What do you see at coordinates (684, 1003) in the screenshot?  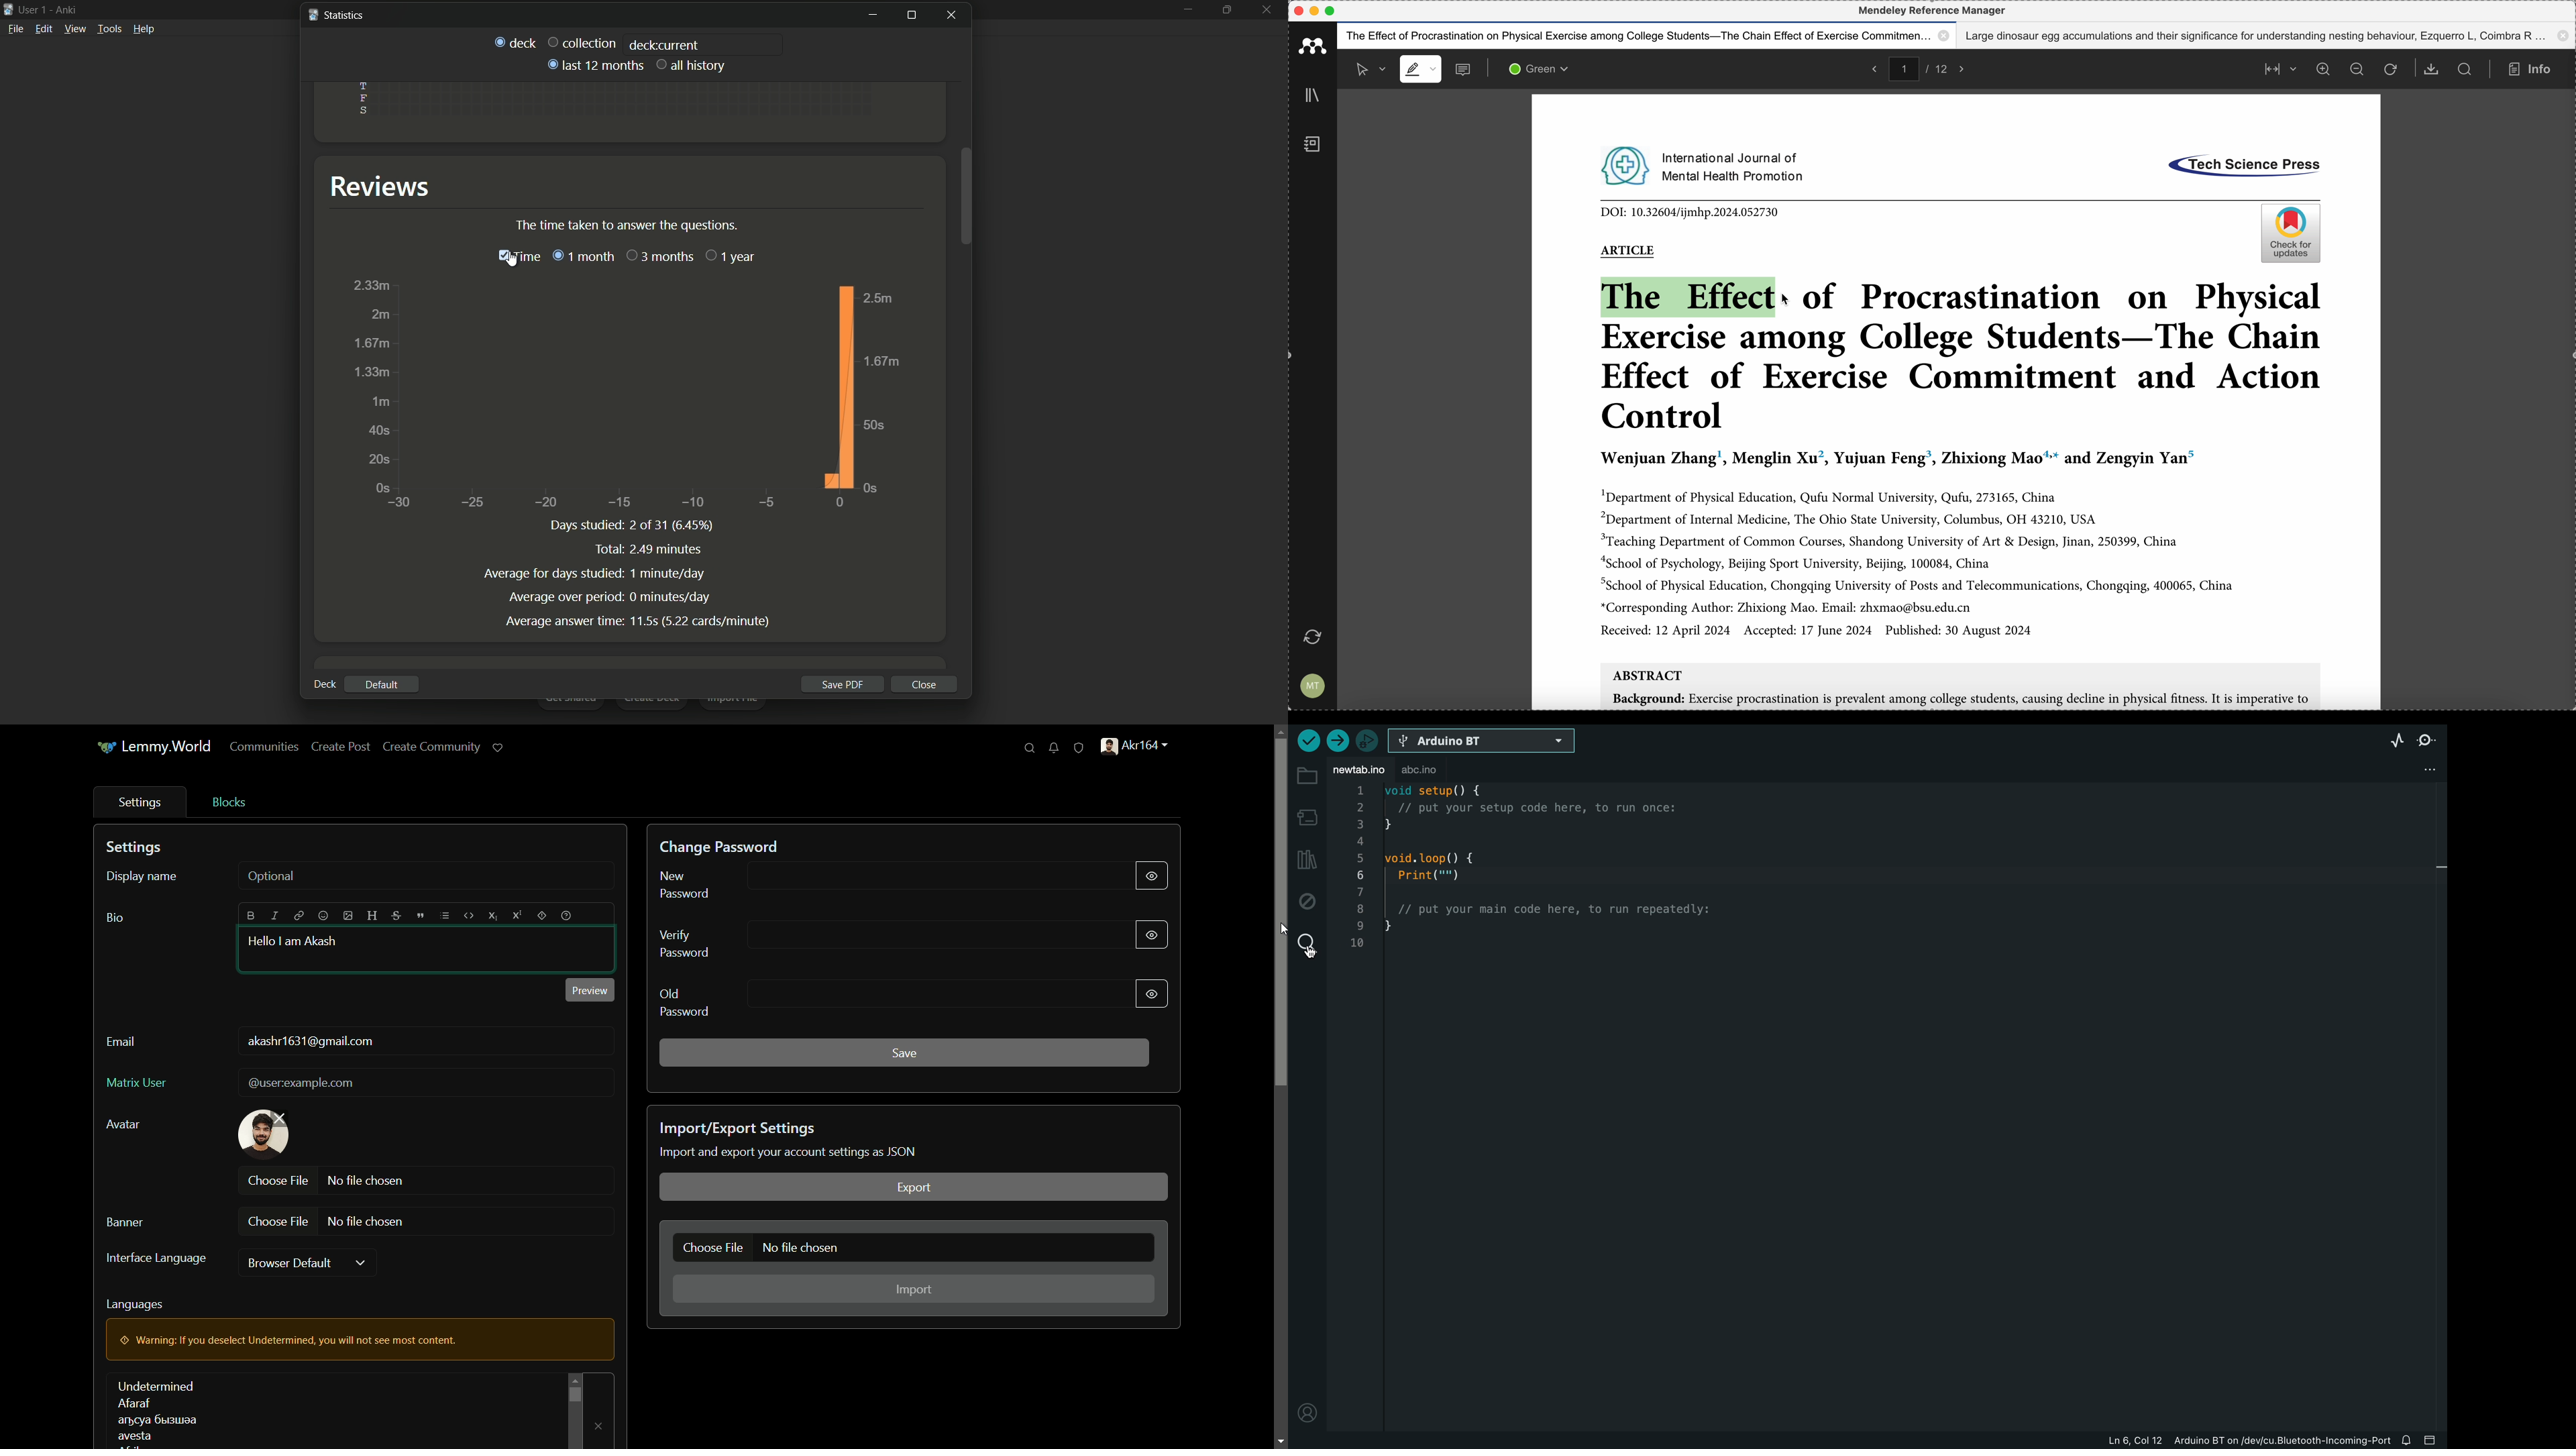 I see `old password` at bounding box center [684, 1003].